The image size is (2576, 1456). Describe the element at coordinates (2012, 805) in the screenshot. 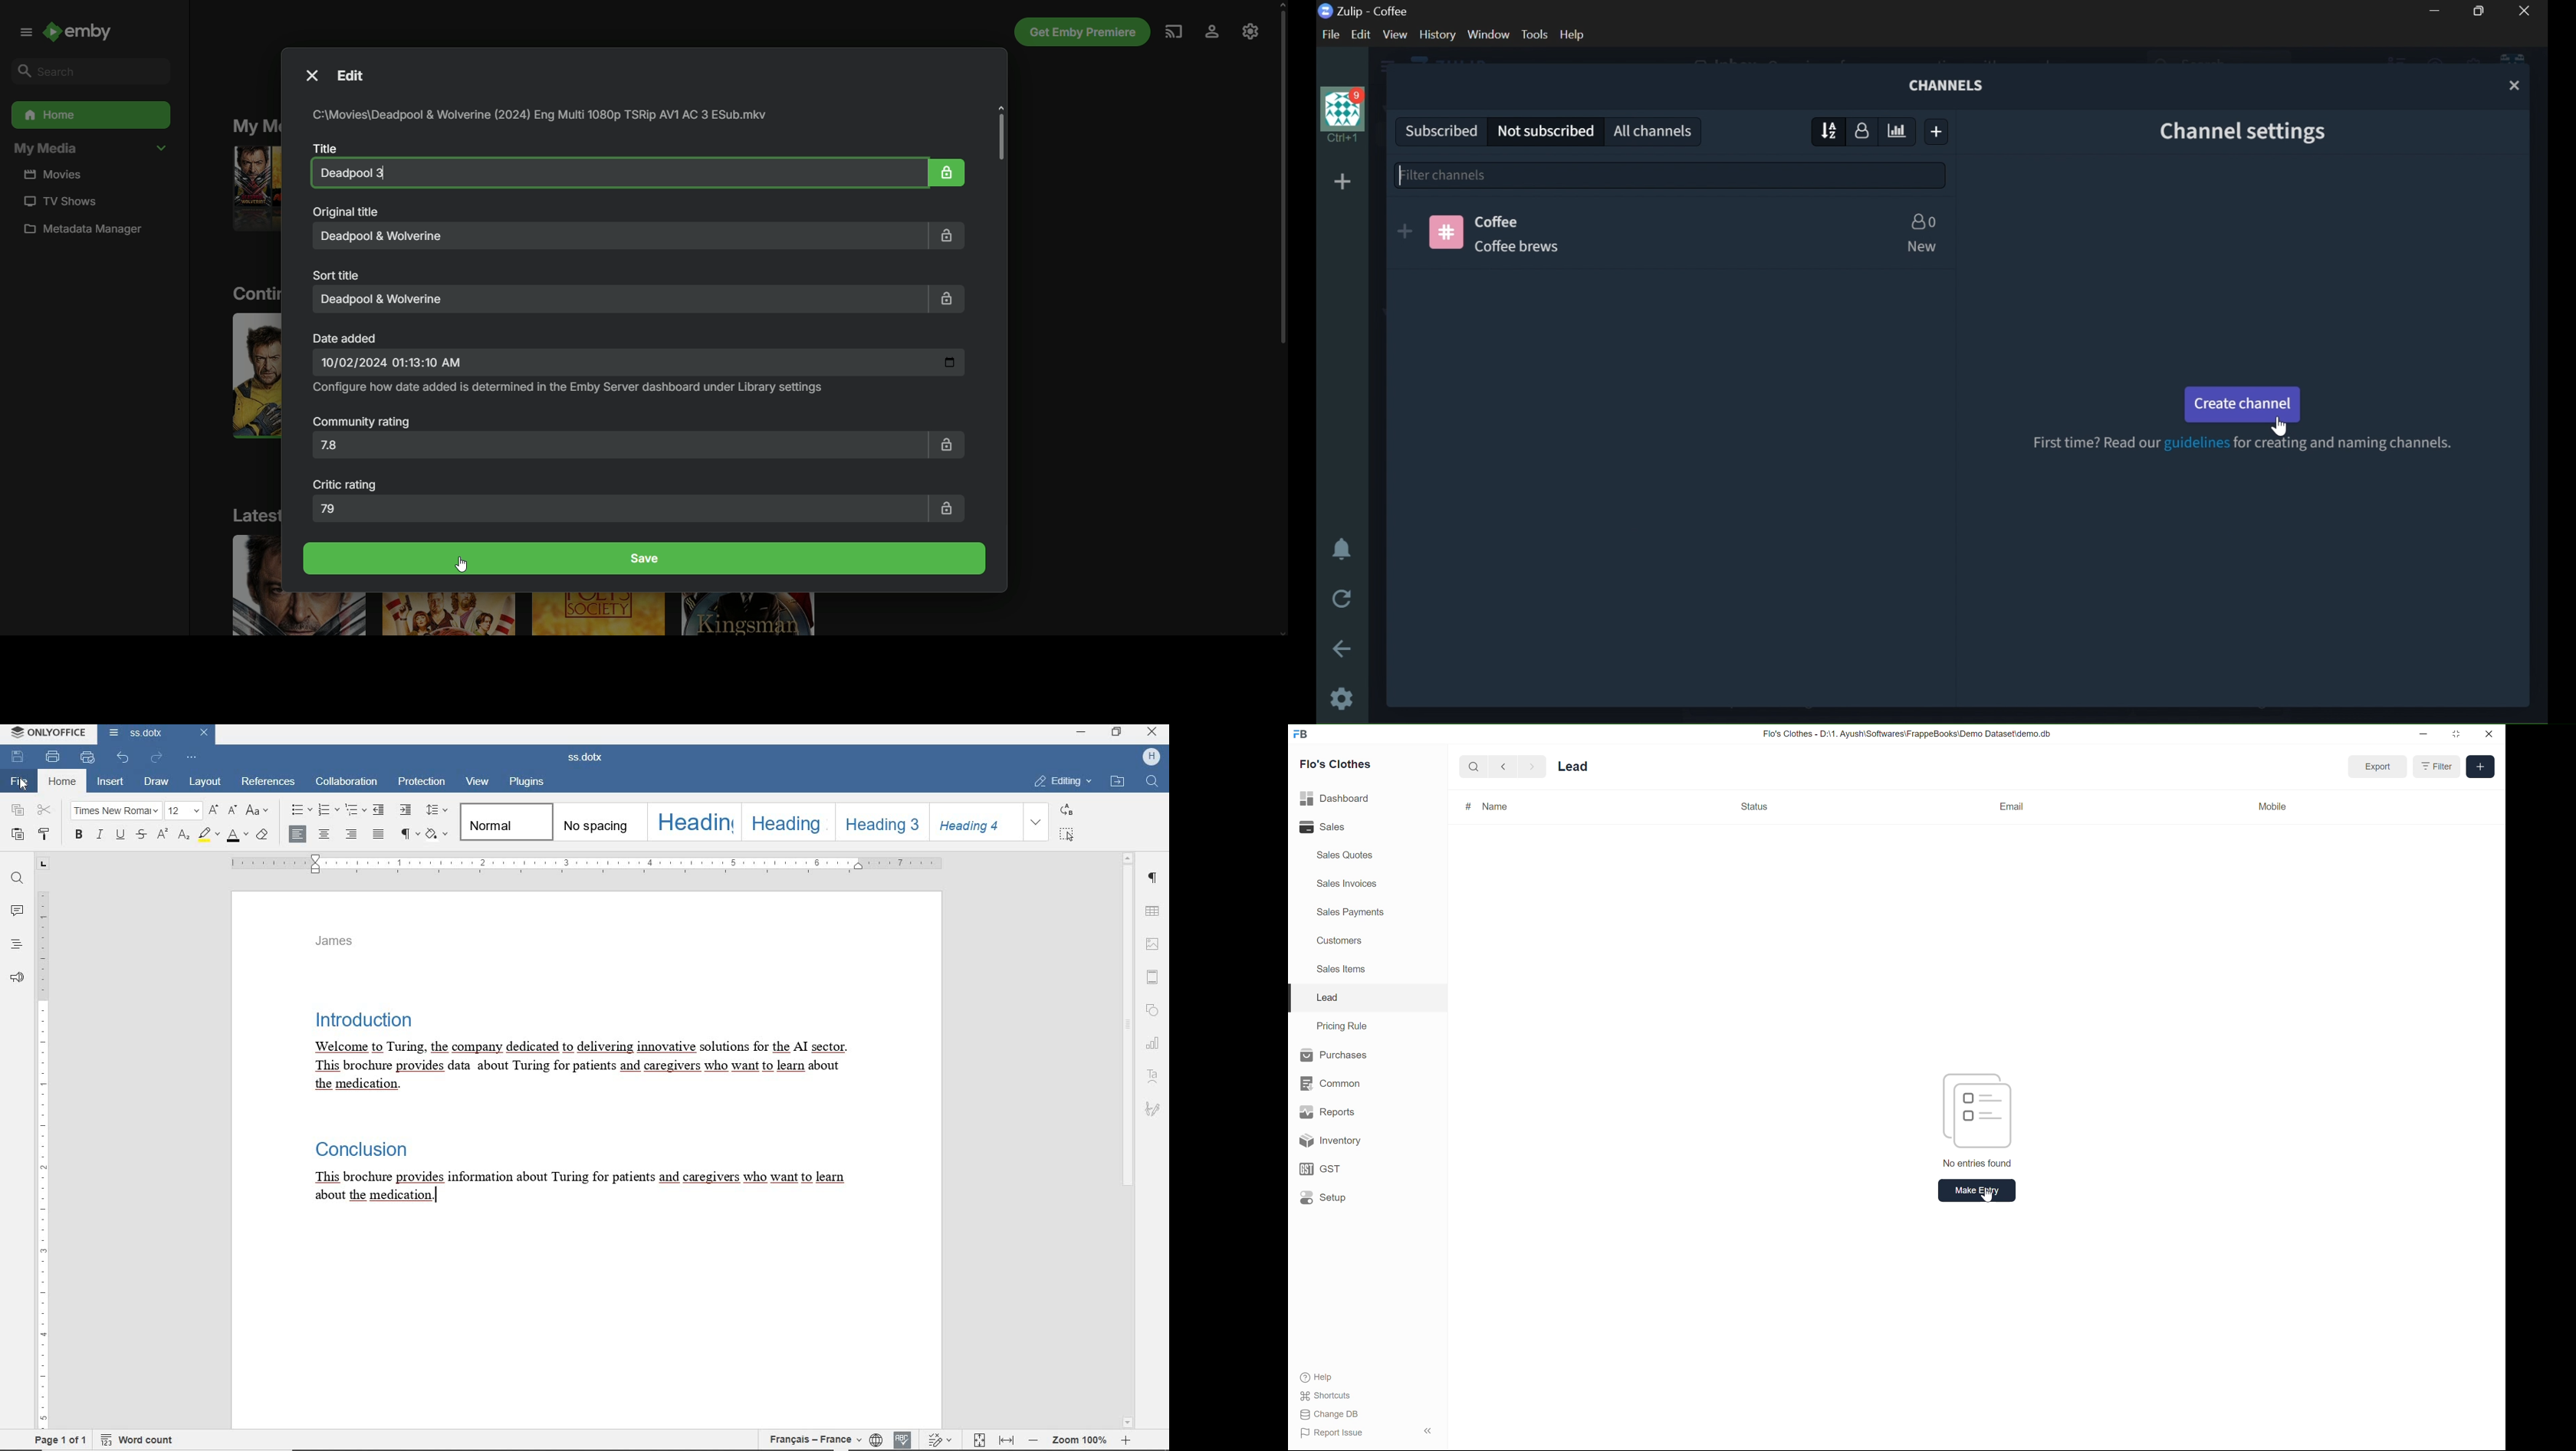

I see `Email` at that location.